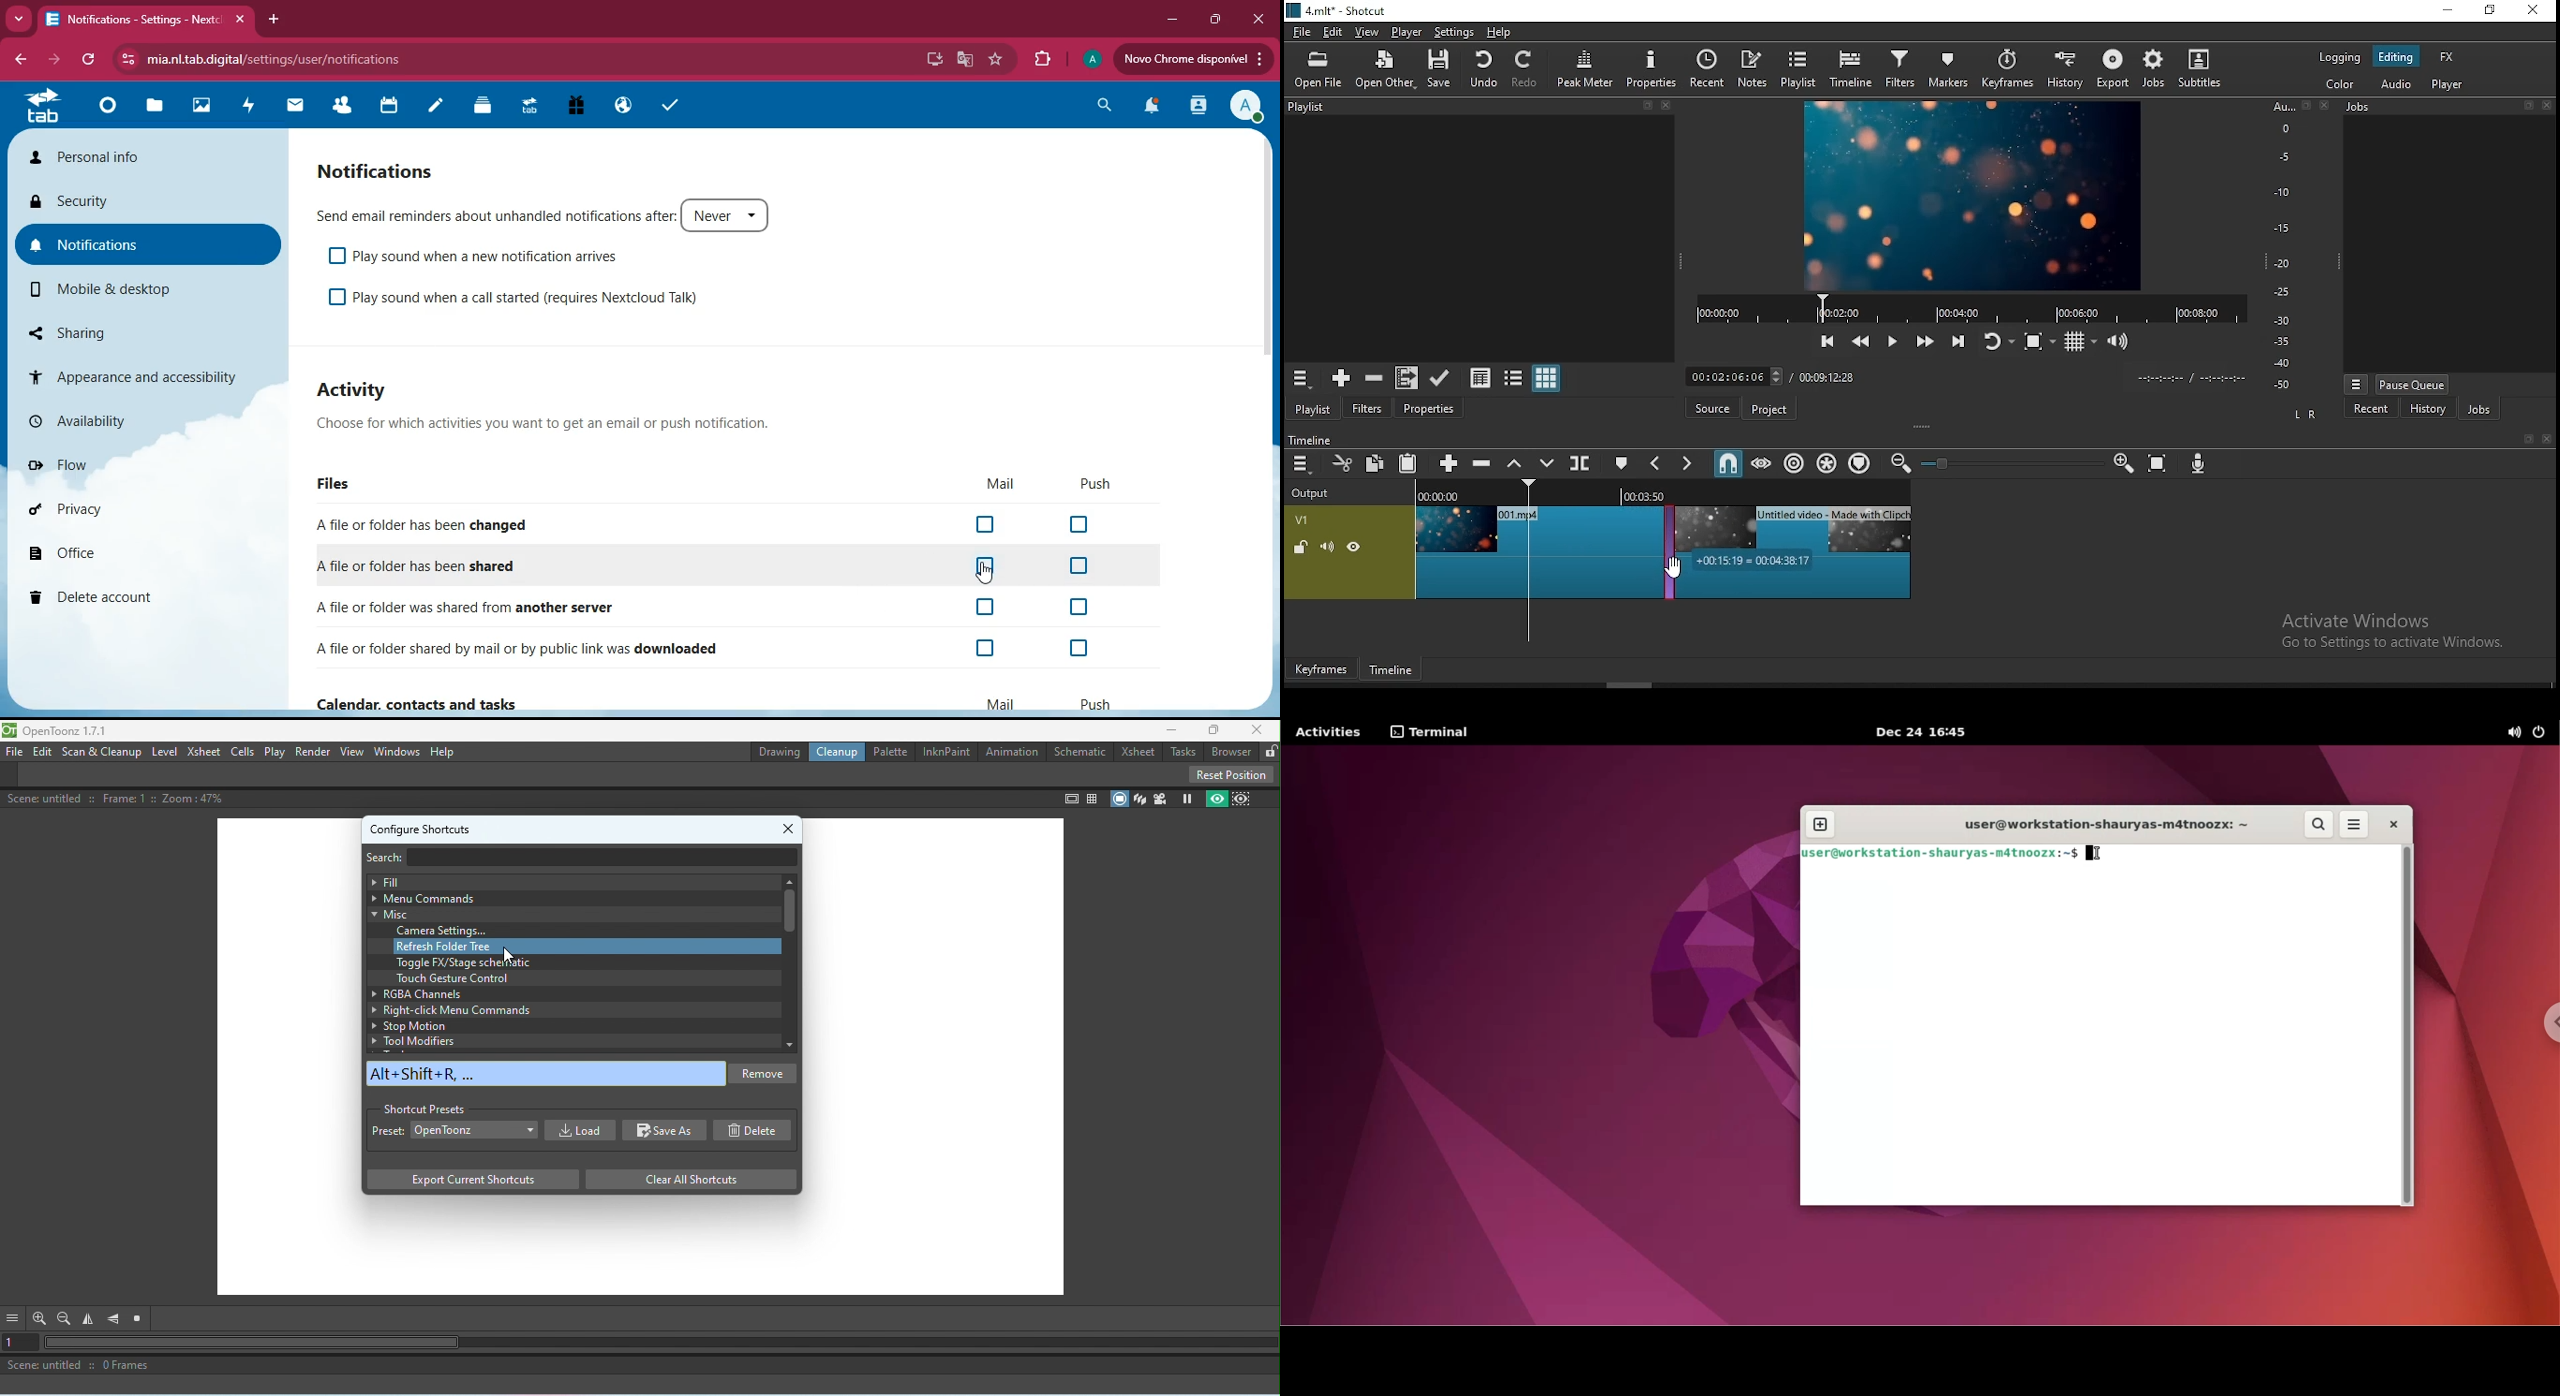  Describe the element at coordinates (1160, 799) in the screenshot. I see `Camera view` at that location.